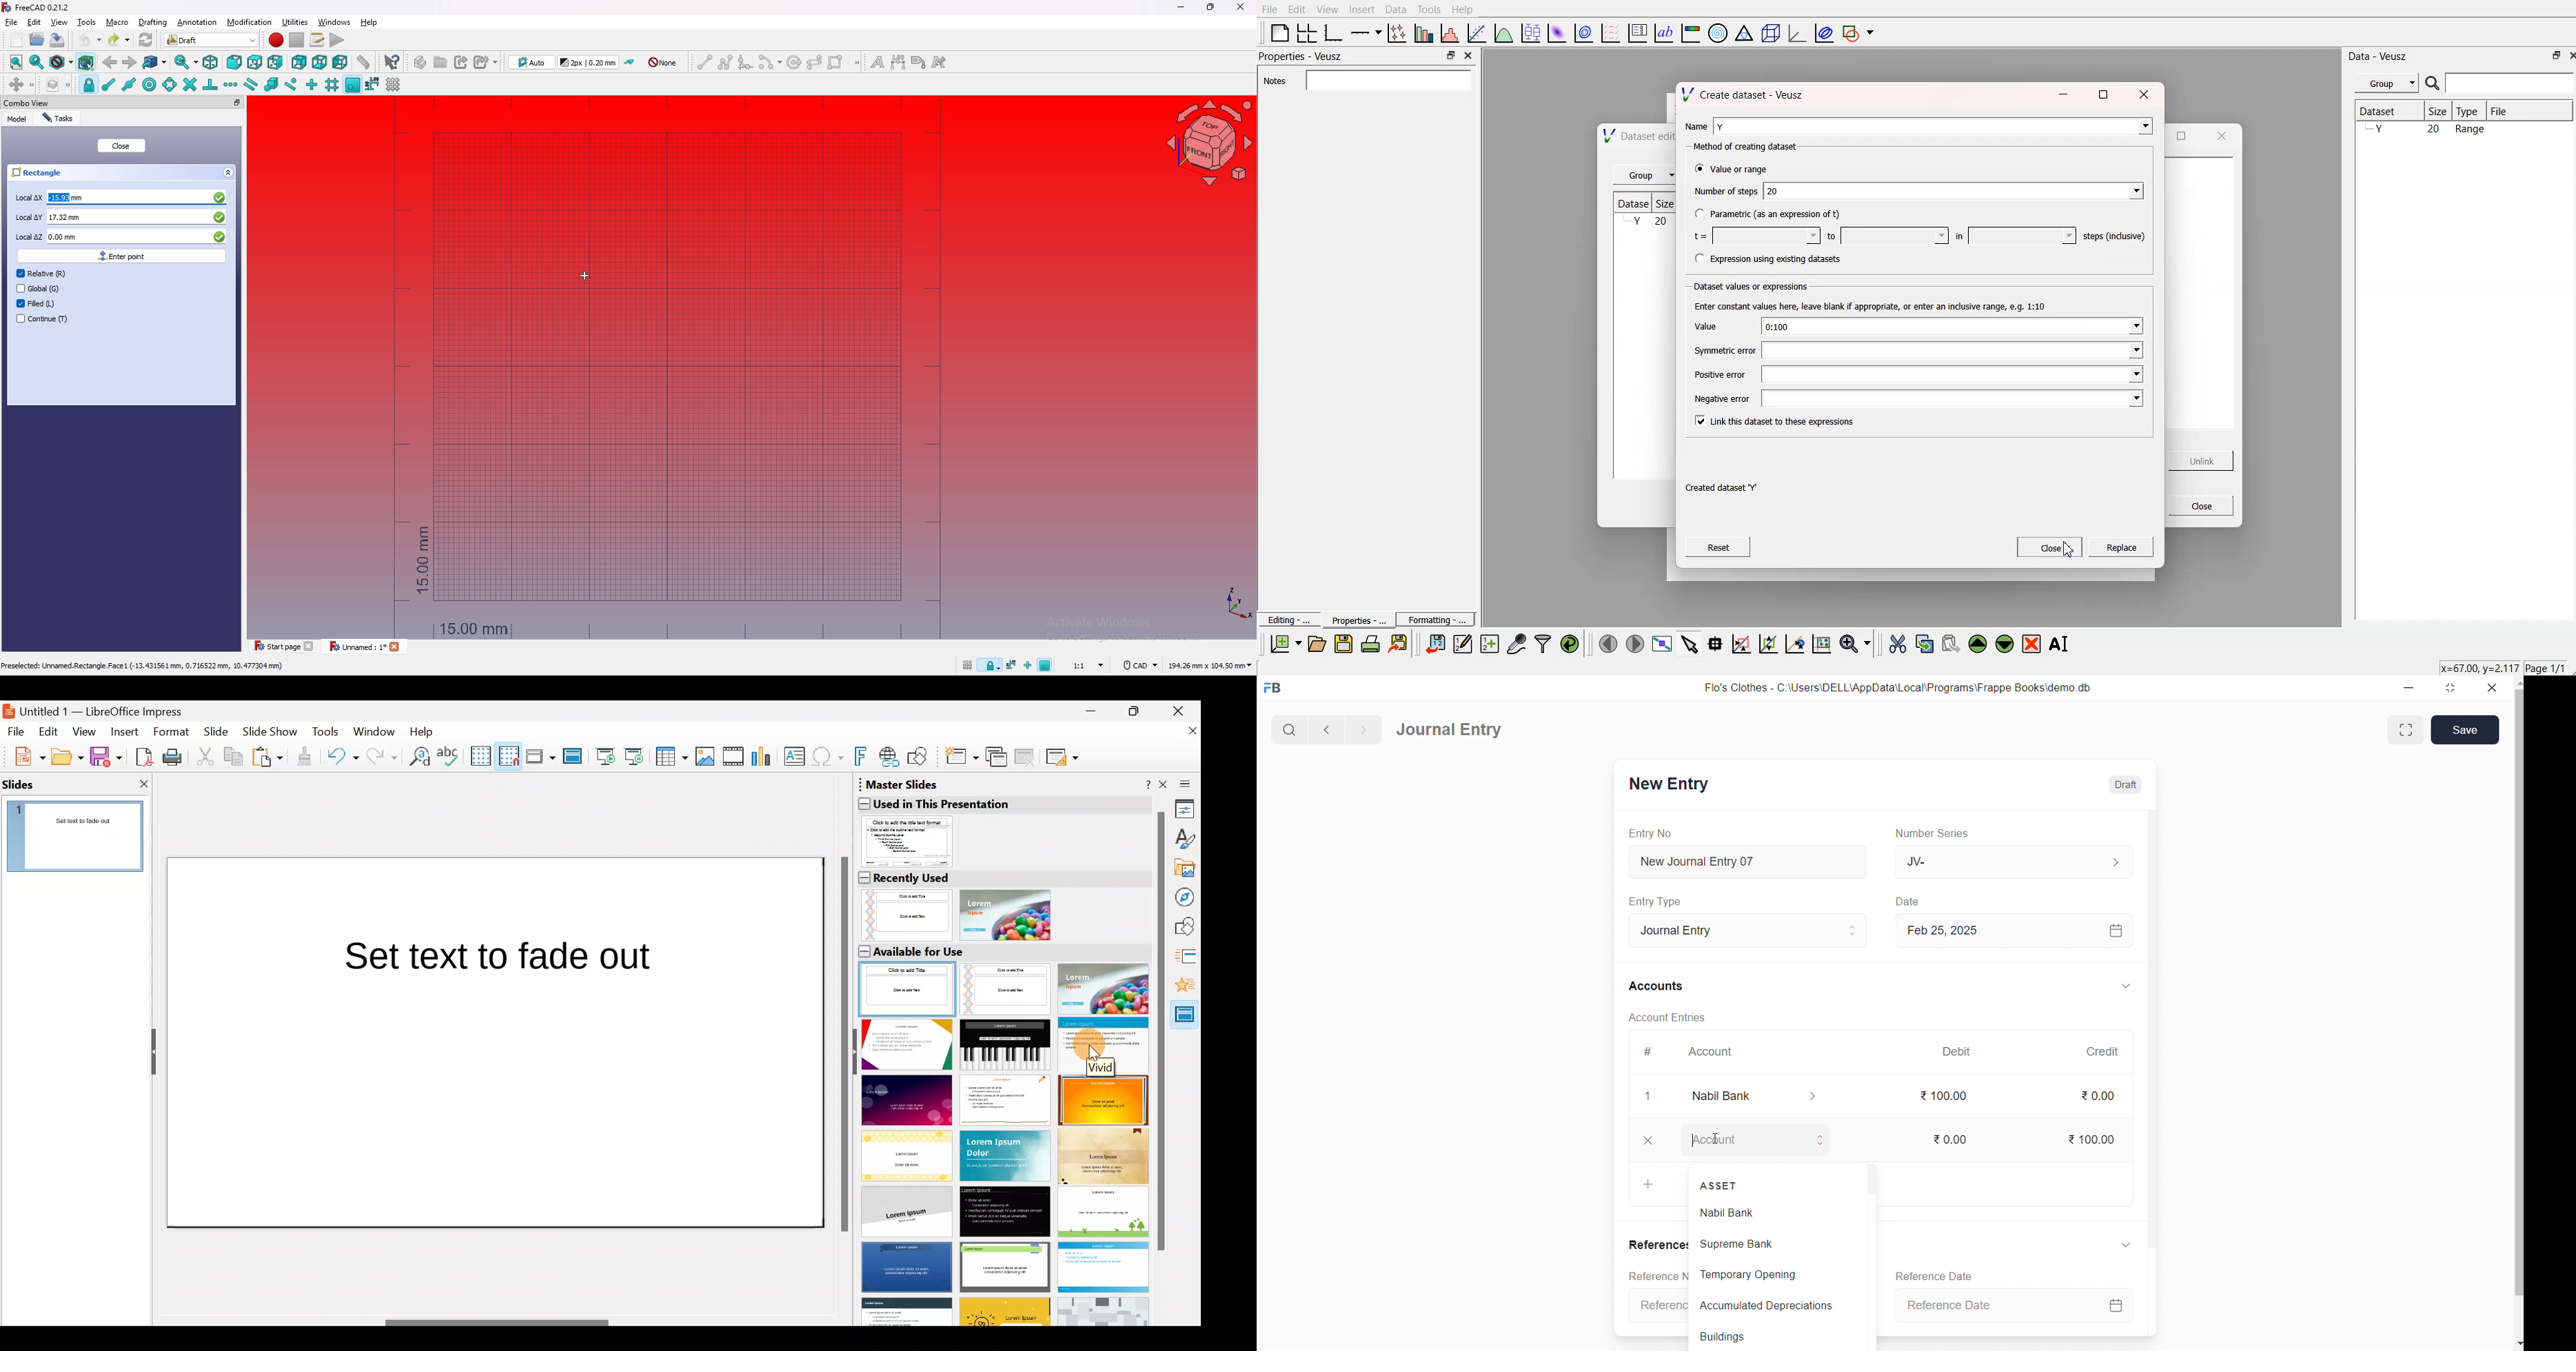 This screenshot has width=2576, height=1372. Describe the element at coordinates (2062, 97) in the screenshot. I see `minimize` at that location.